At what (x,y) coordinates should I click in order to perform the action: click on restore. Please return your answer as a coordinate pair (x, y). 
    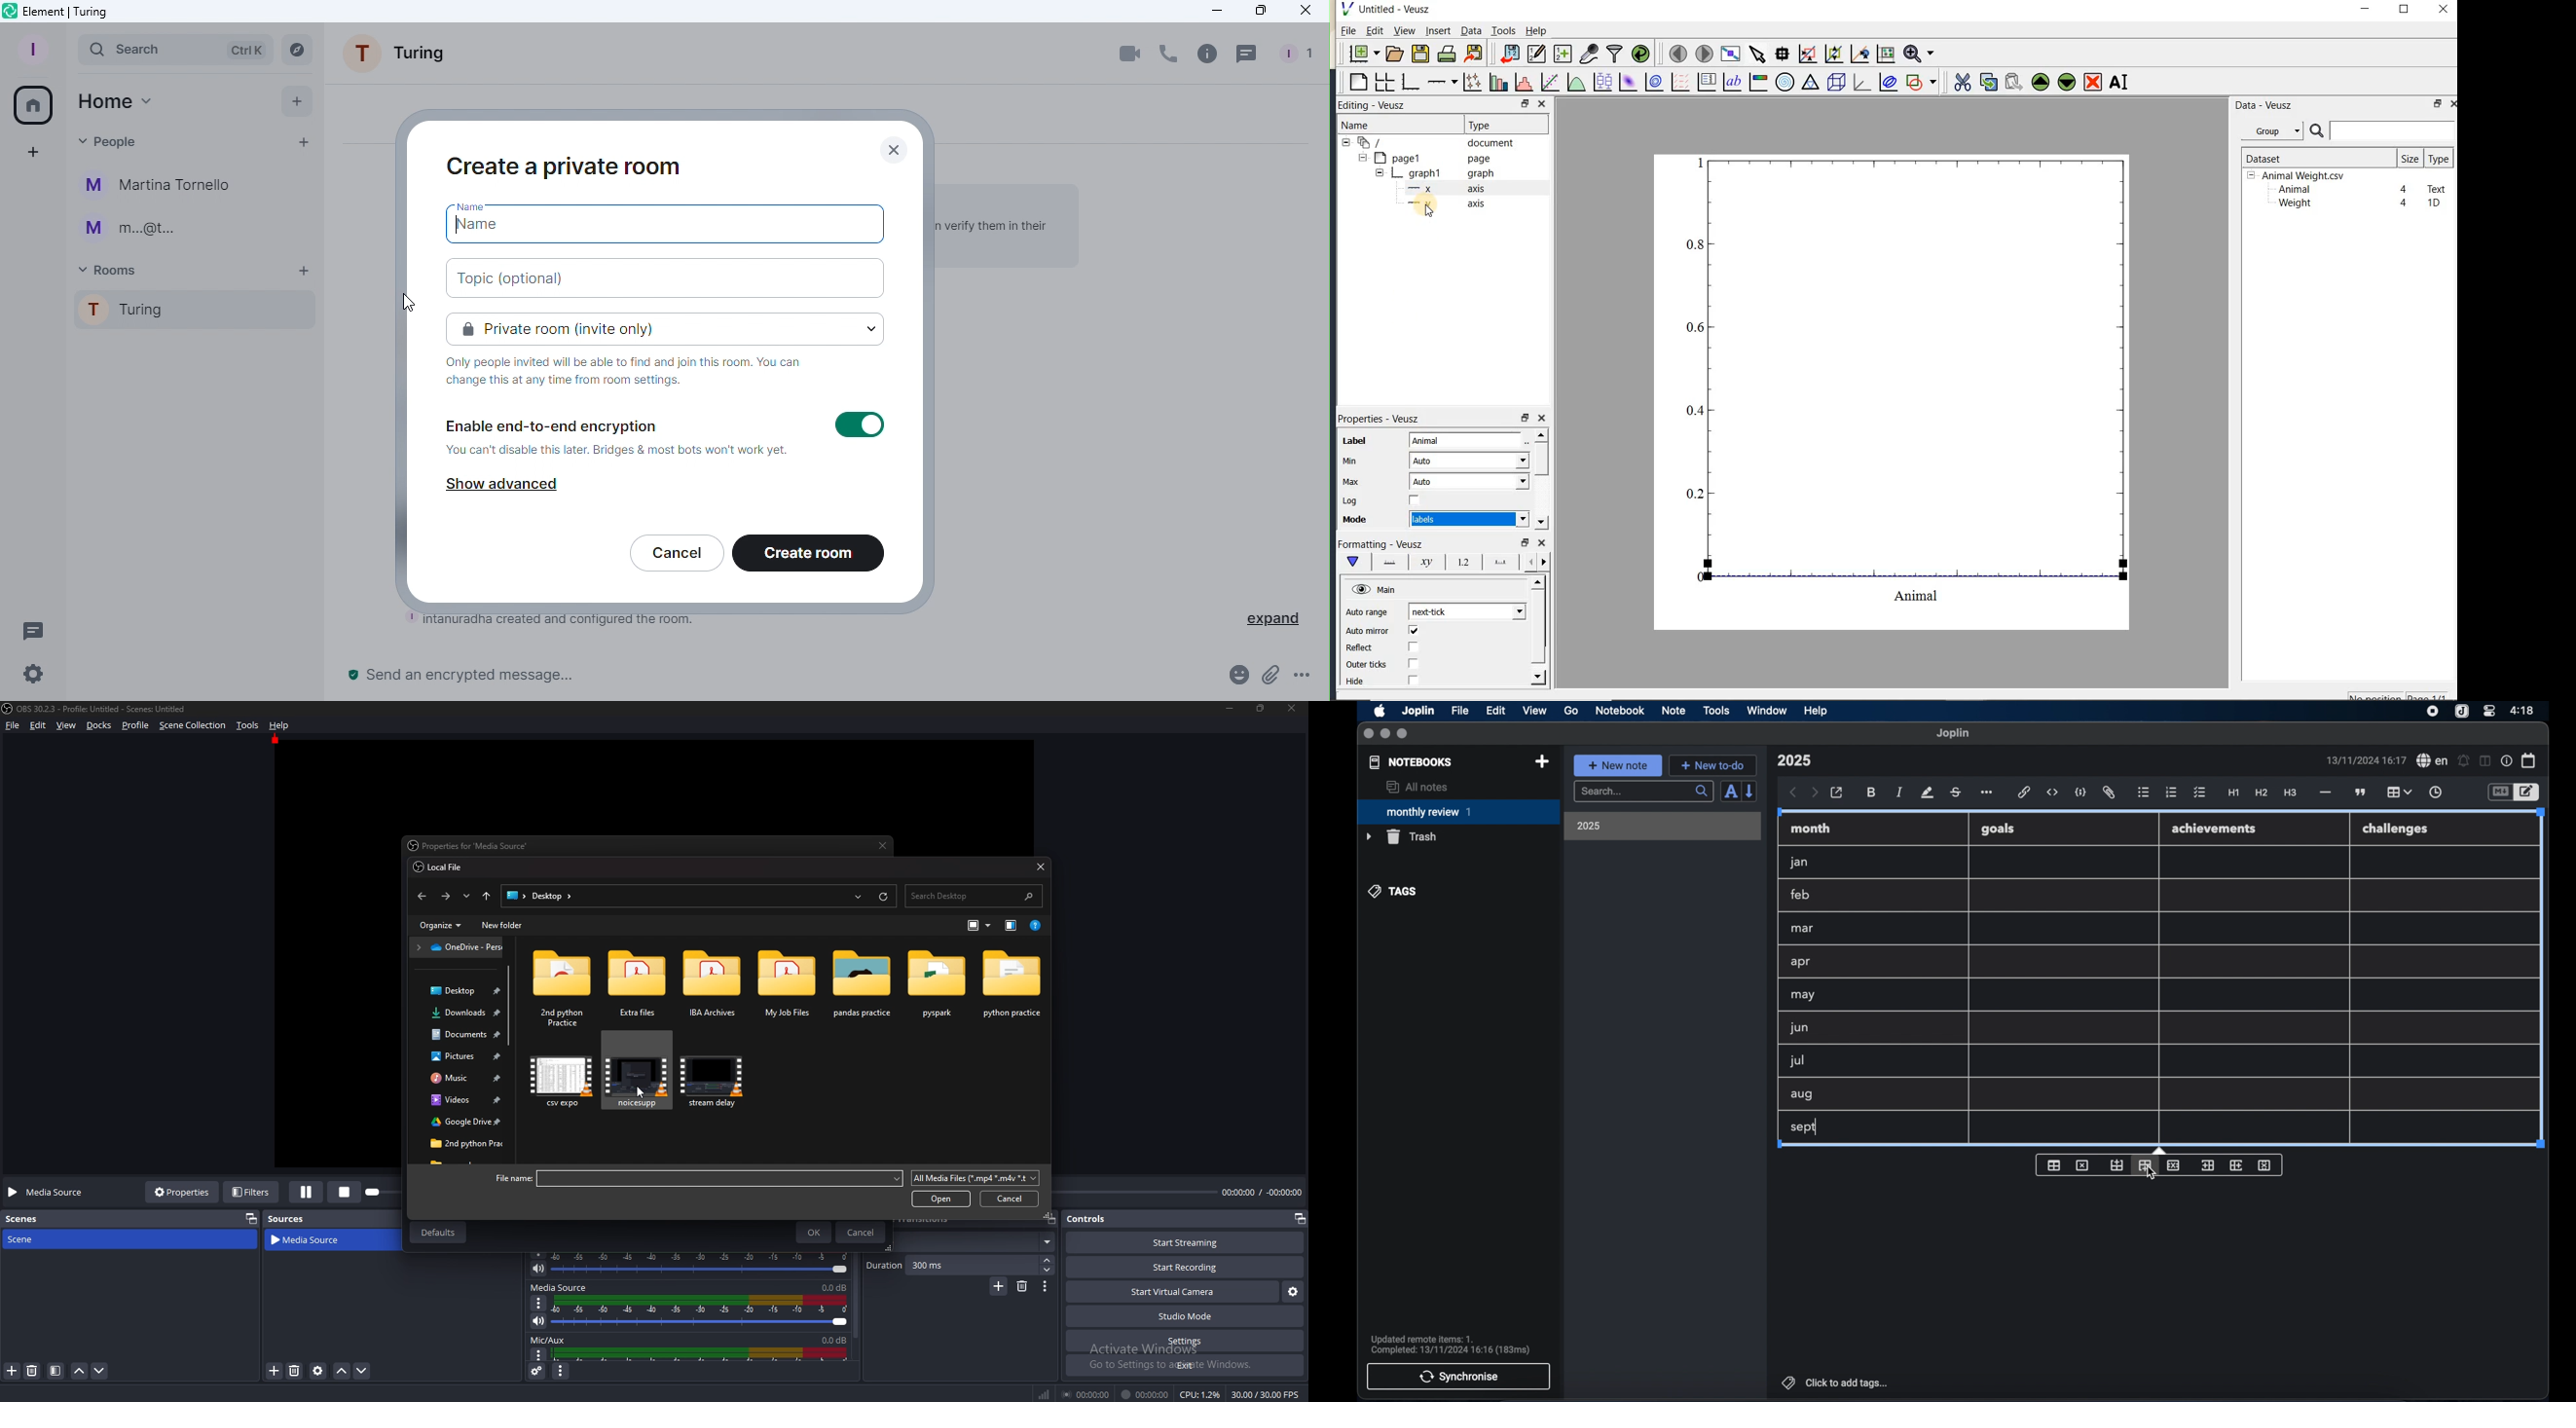
    Looking at the image, I should click on (2439, 103).